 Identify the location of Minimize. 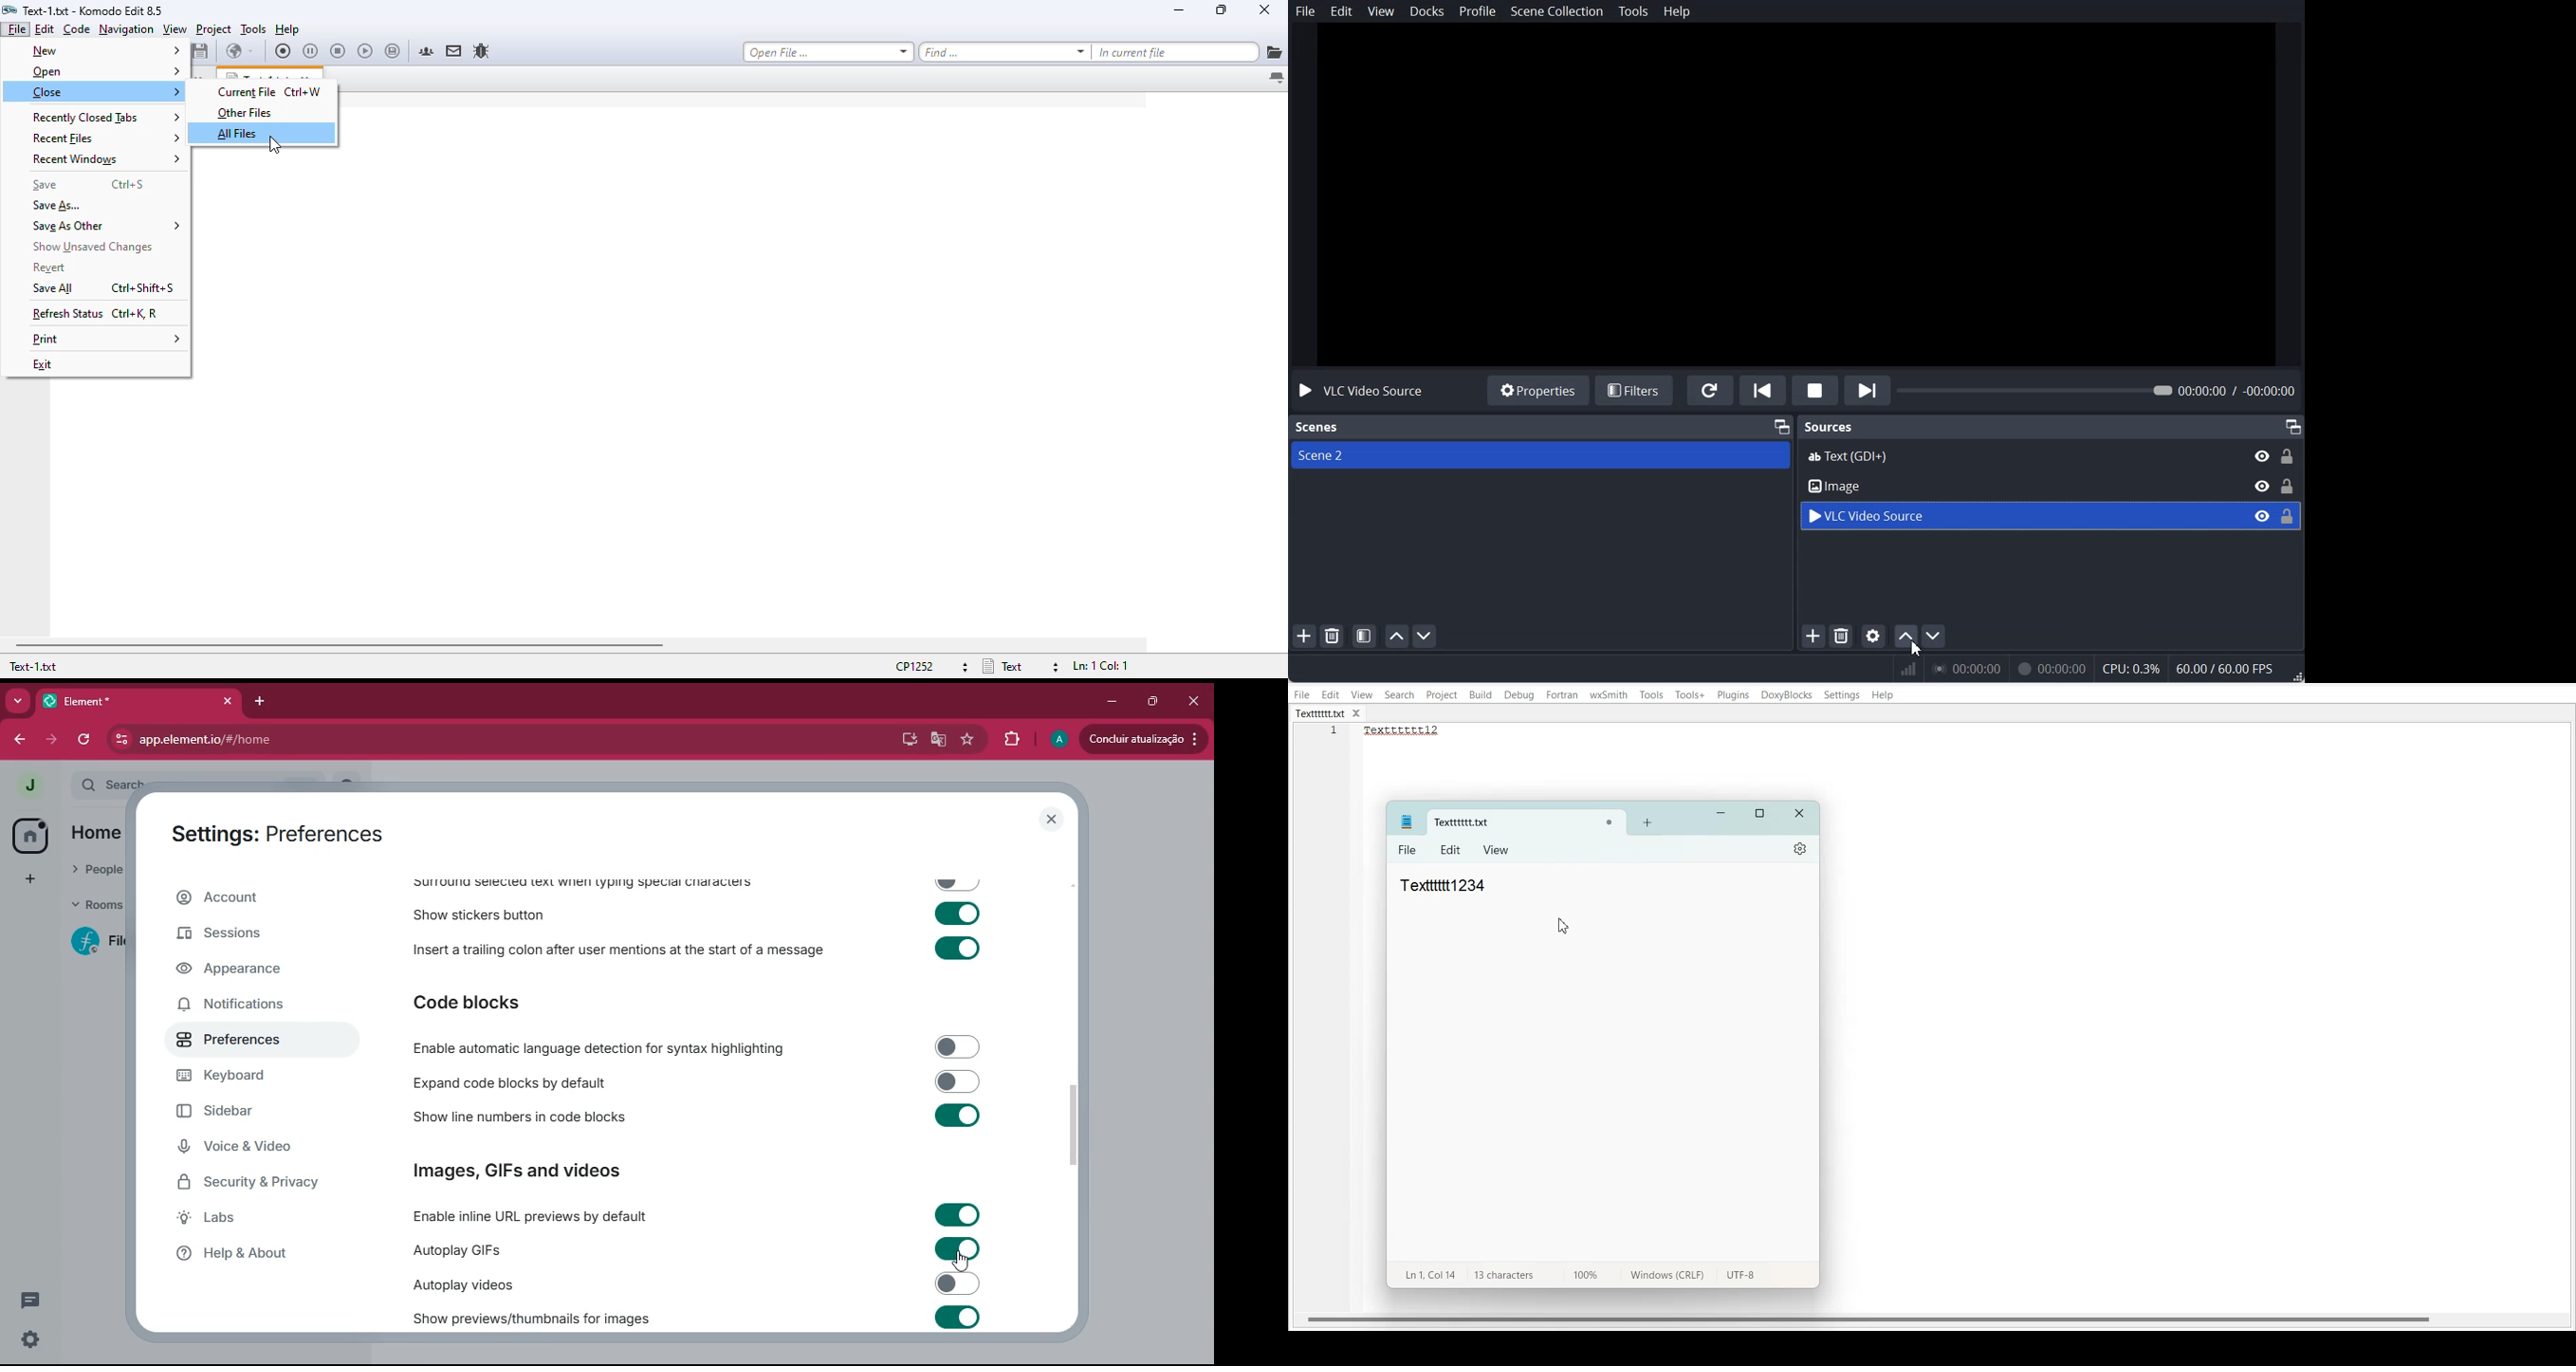
(1721, 814).